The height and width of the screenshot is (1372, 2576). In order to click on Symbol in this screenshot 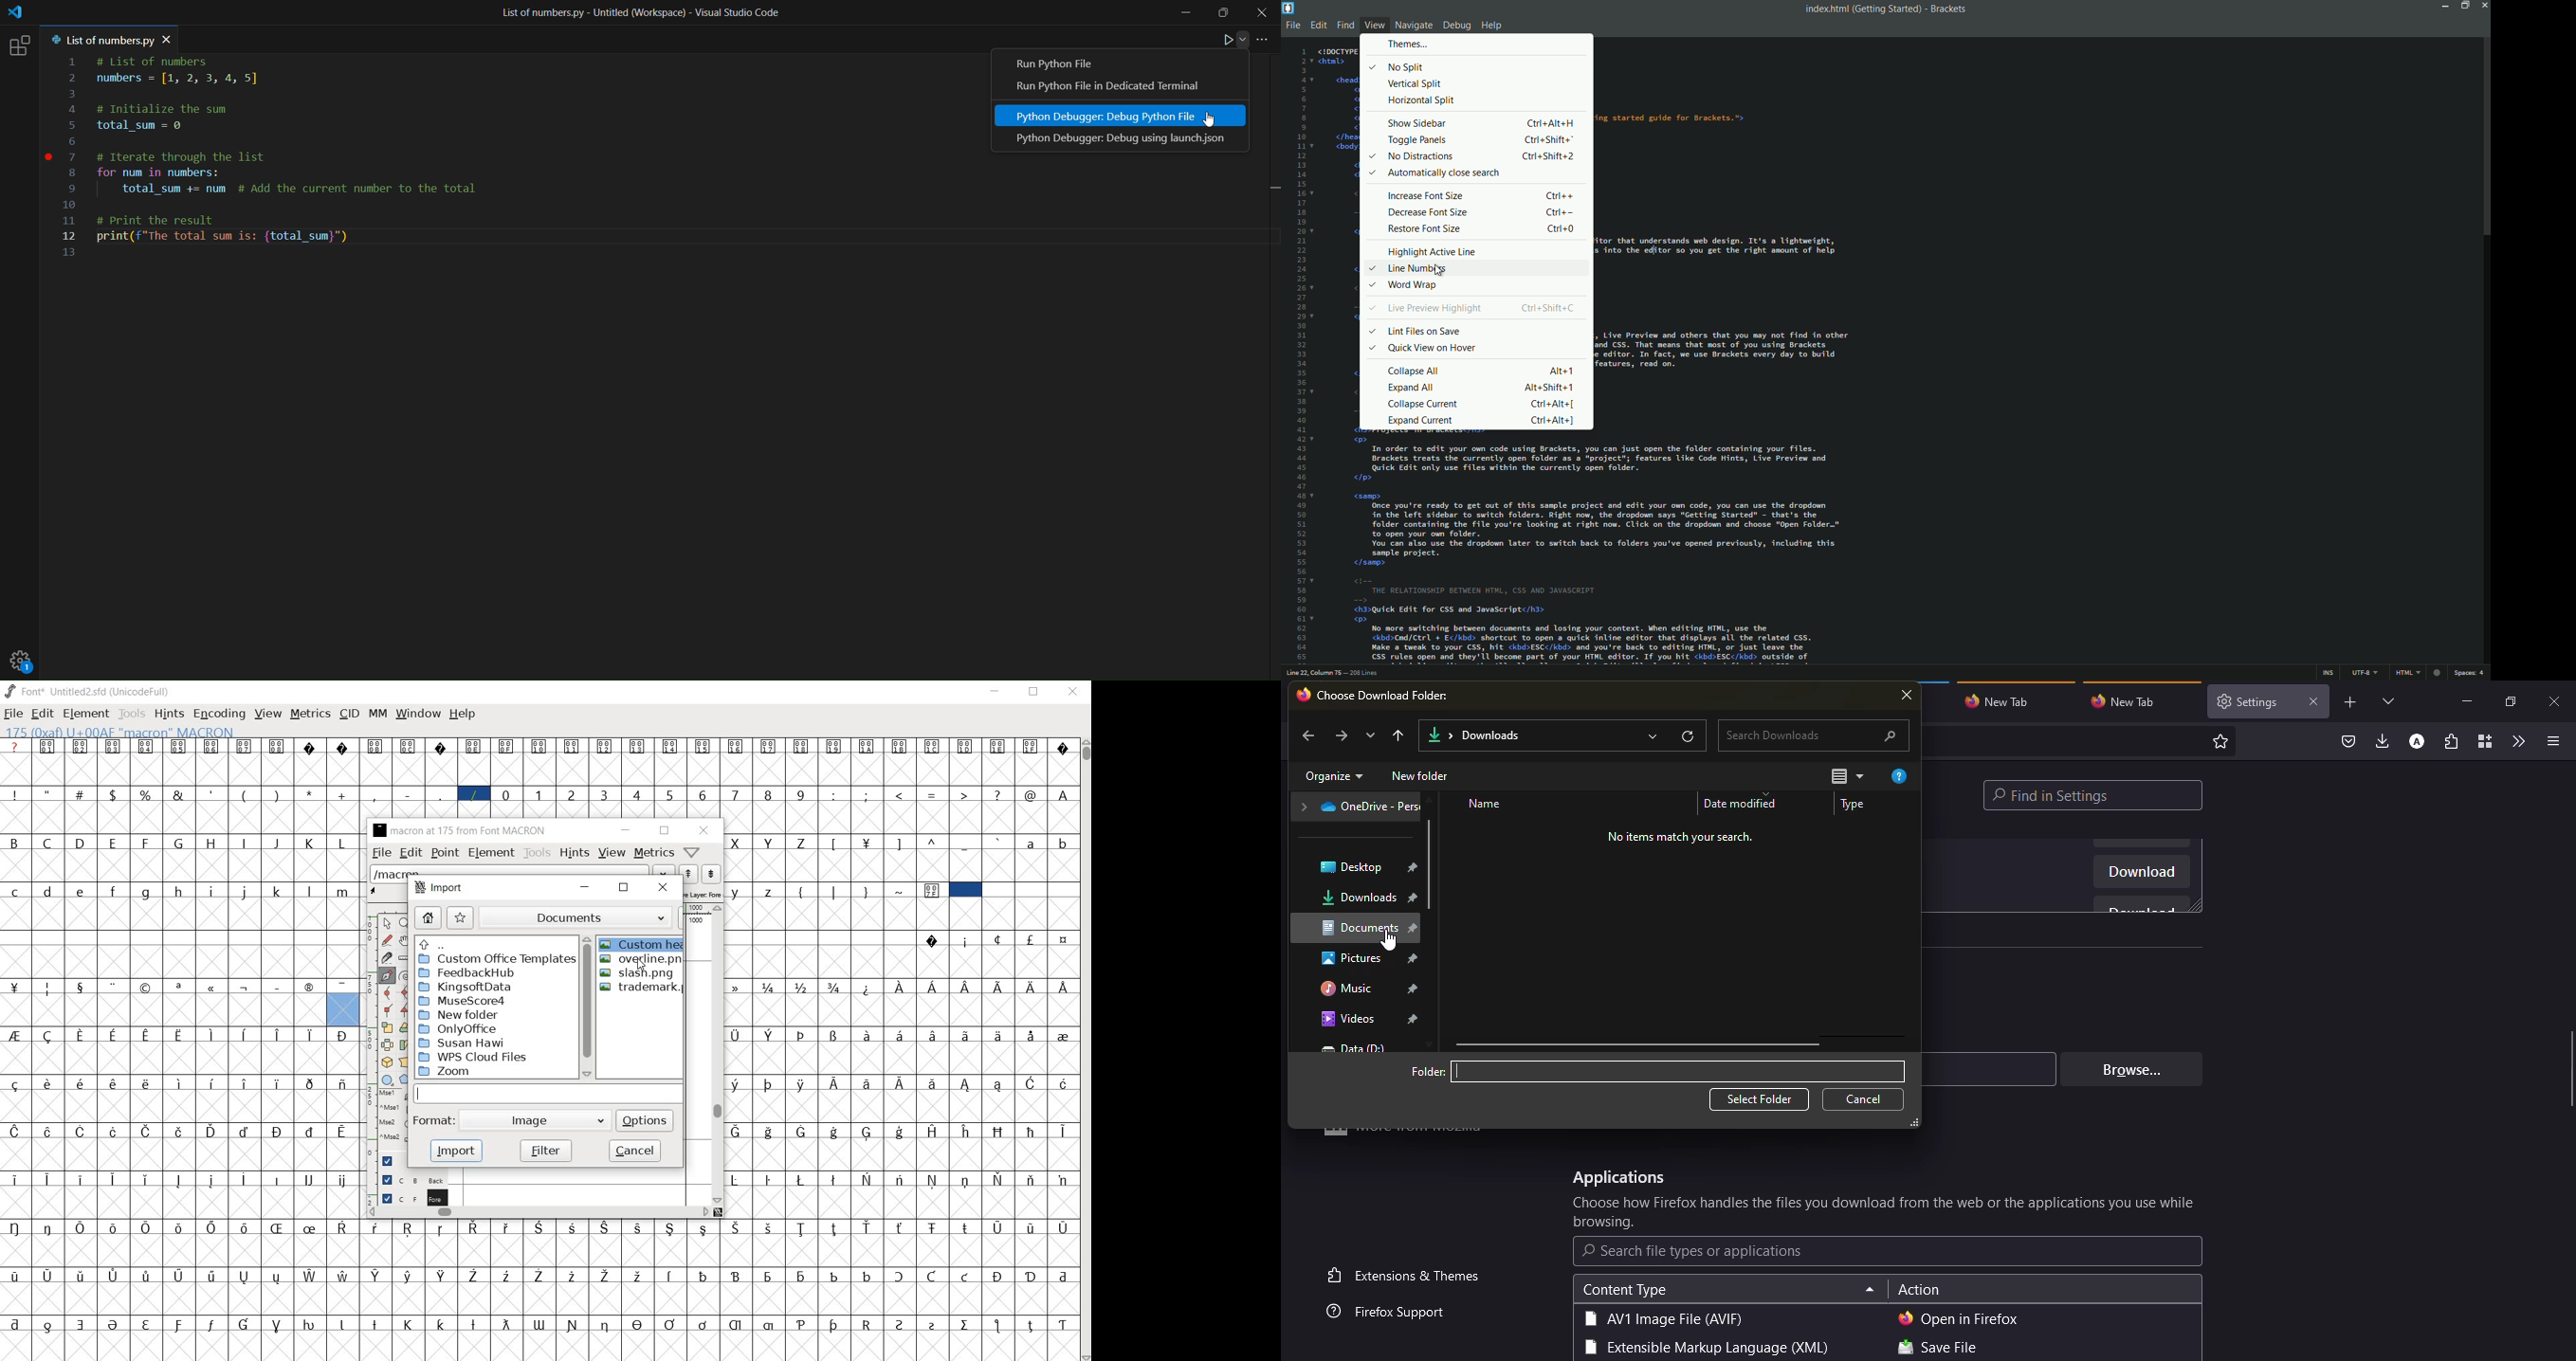, I will do `click(835, 747)`.